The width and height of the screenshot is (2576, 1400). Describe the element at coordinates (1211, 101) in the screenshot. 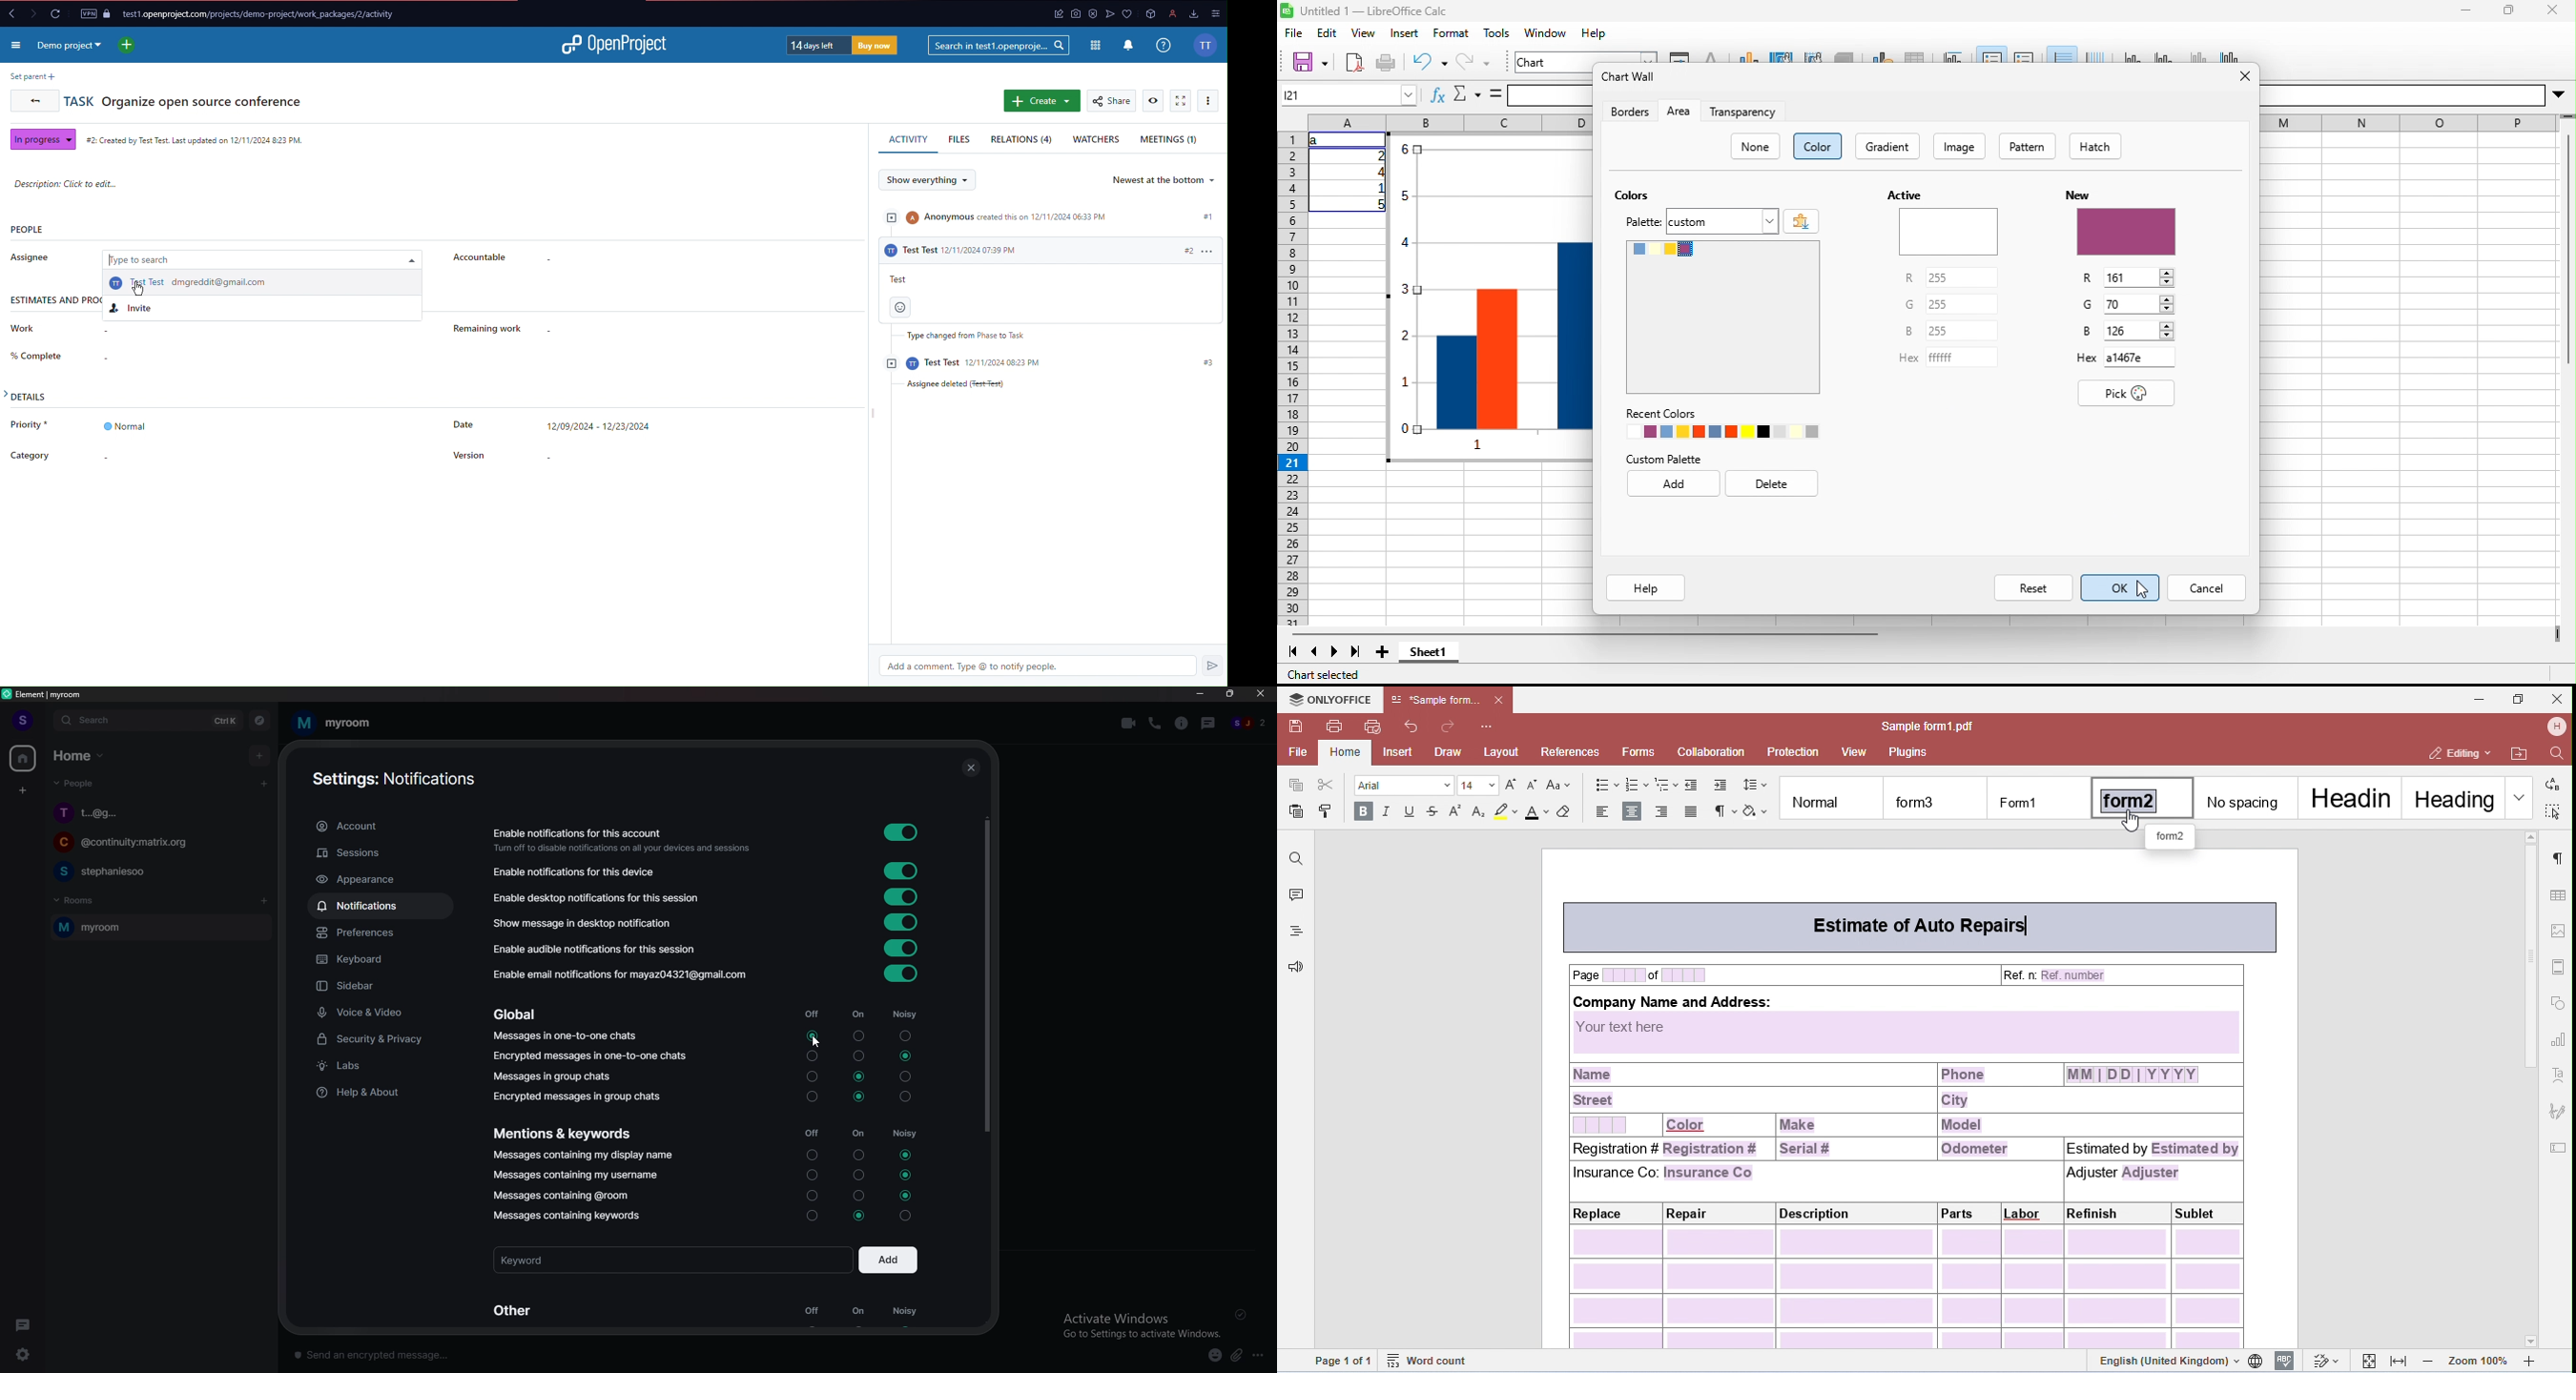

I see `More Options` at that location.